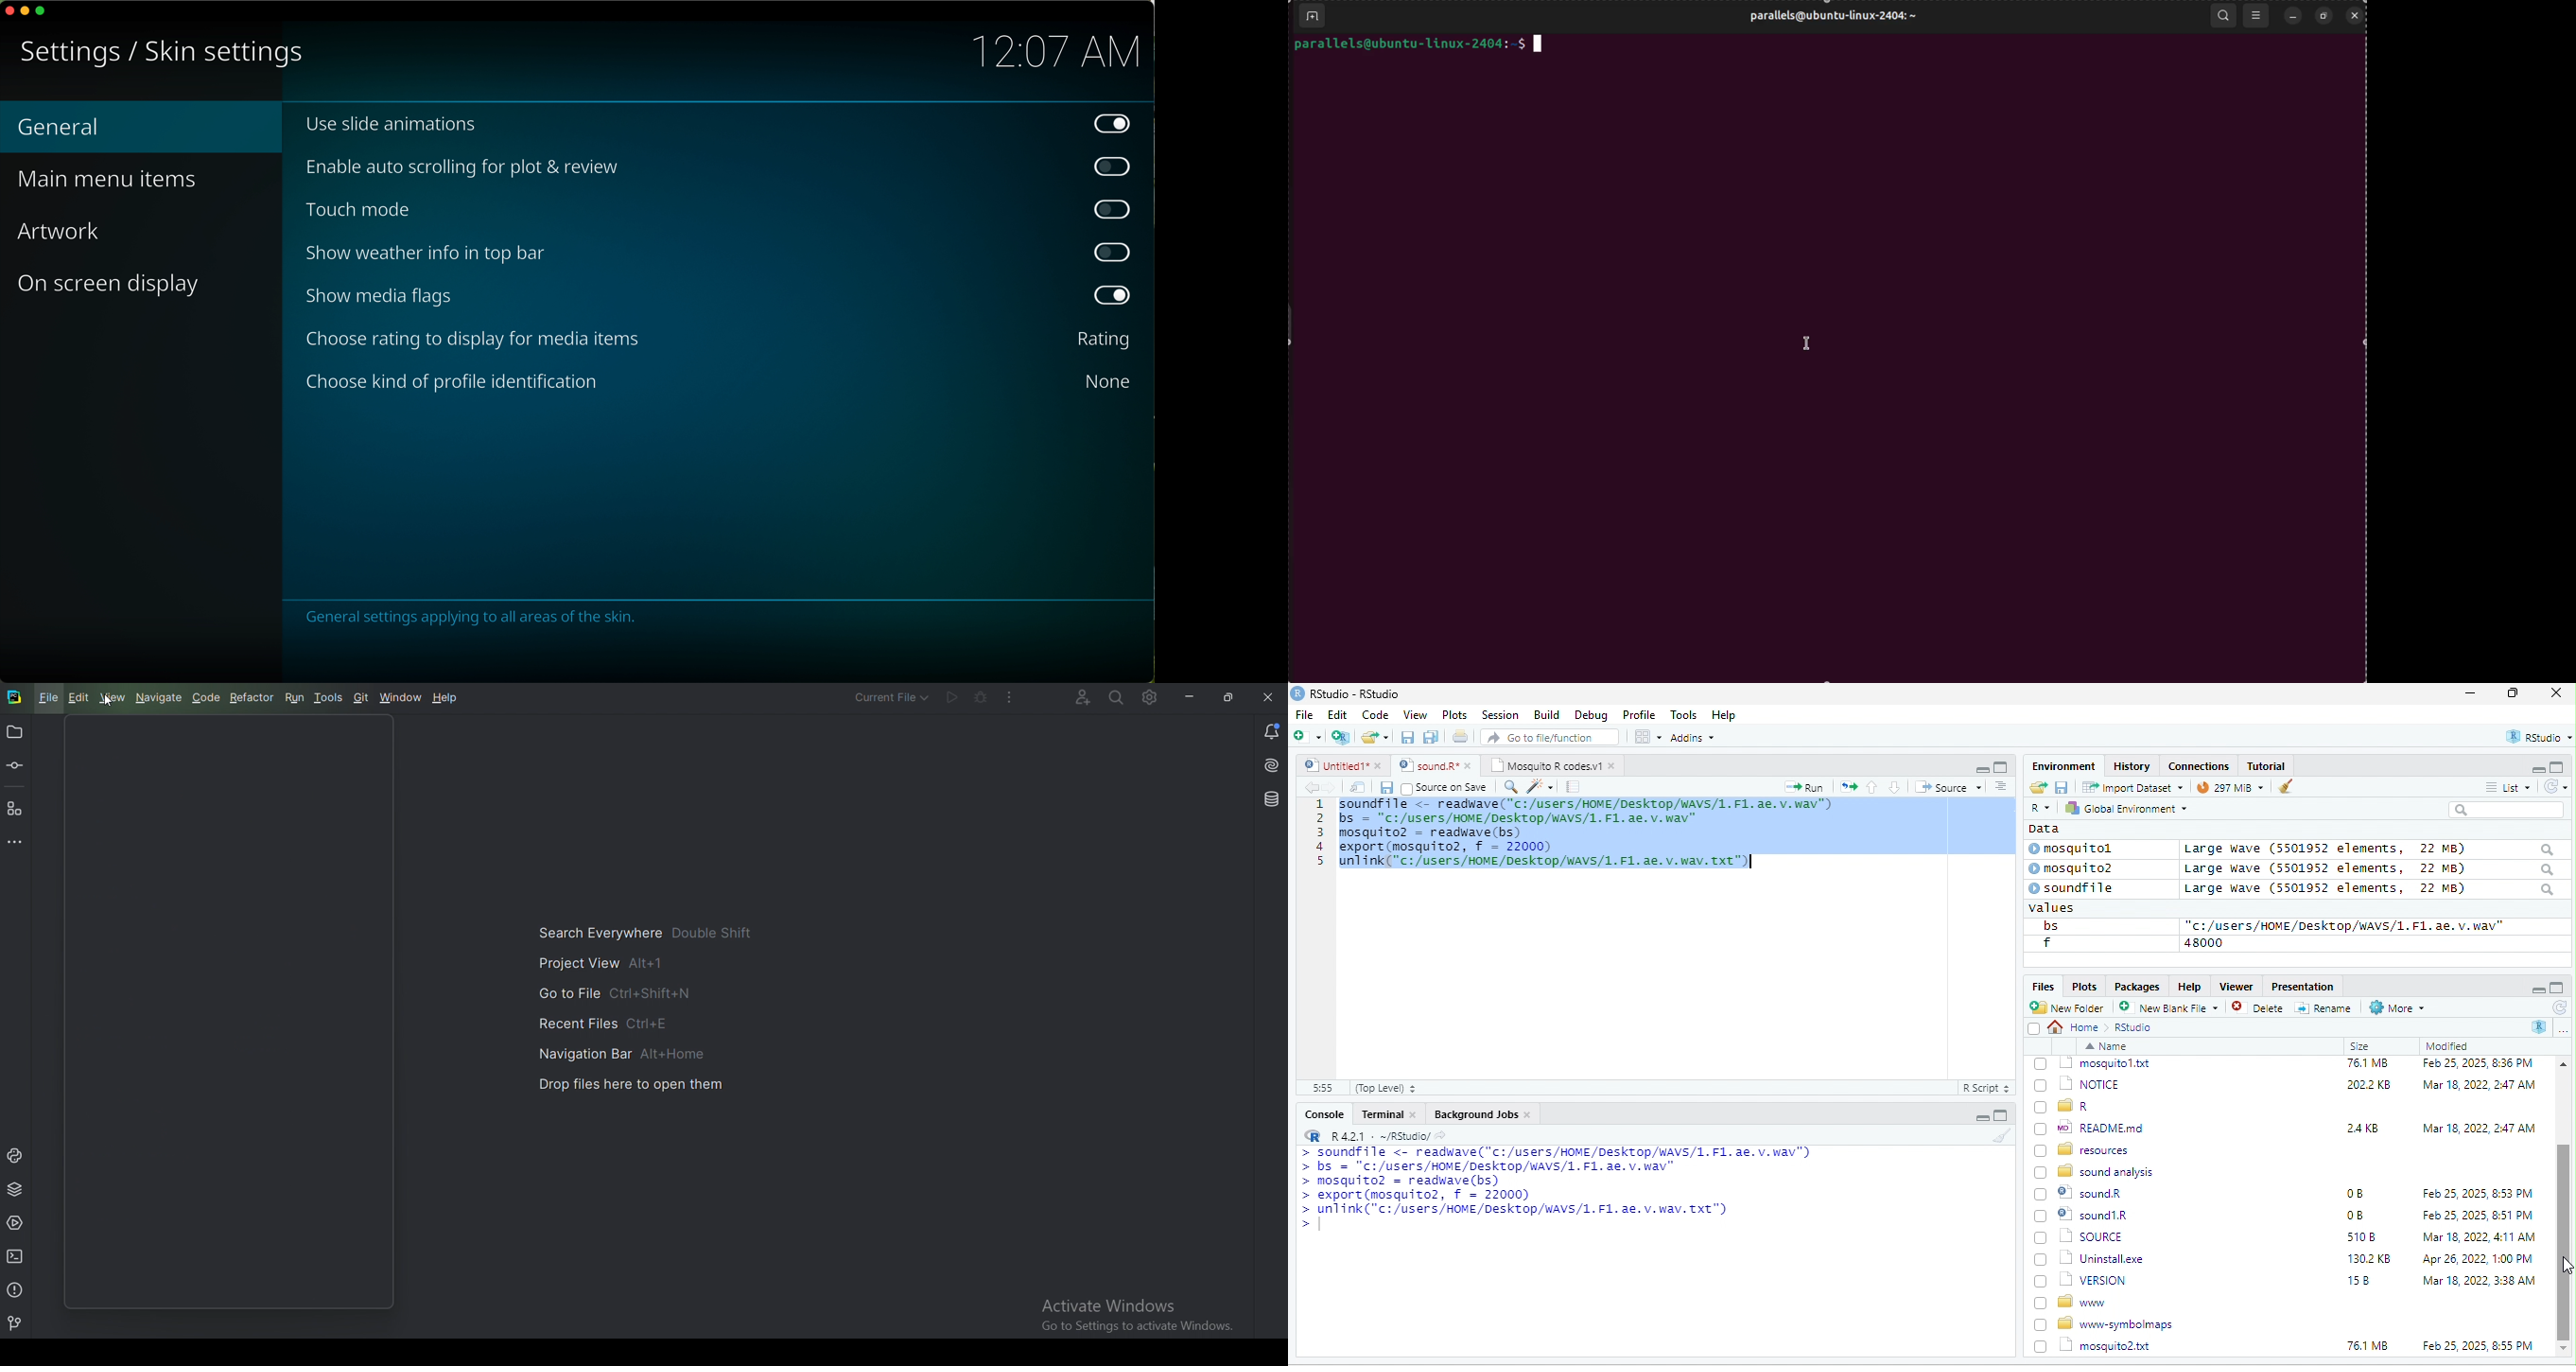 The image size is (2576, 1372). Describe the element at coordinates (2370, 890) in the screenshot. I see `Large wave (5501952 elements, 22 MB)` at that location.